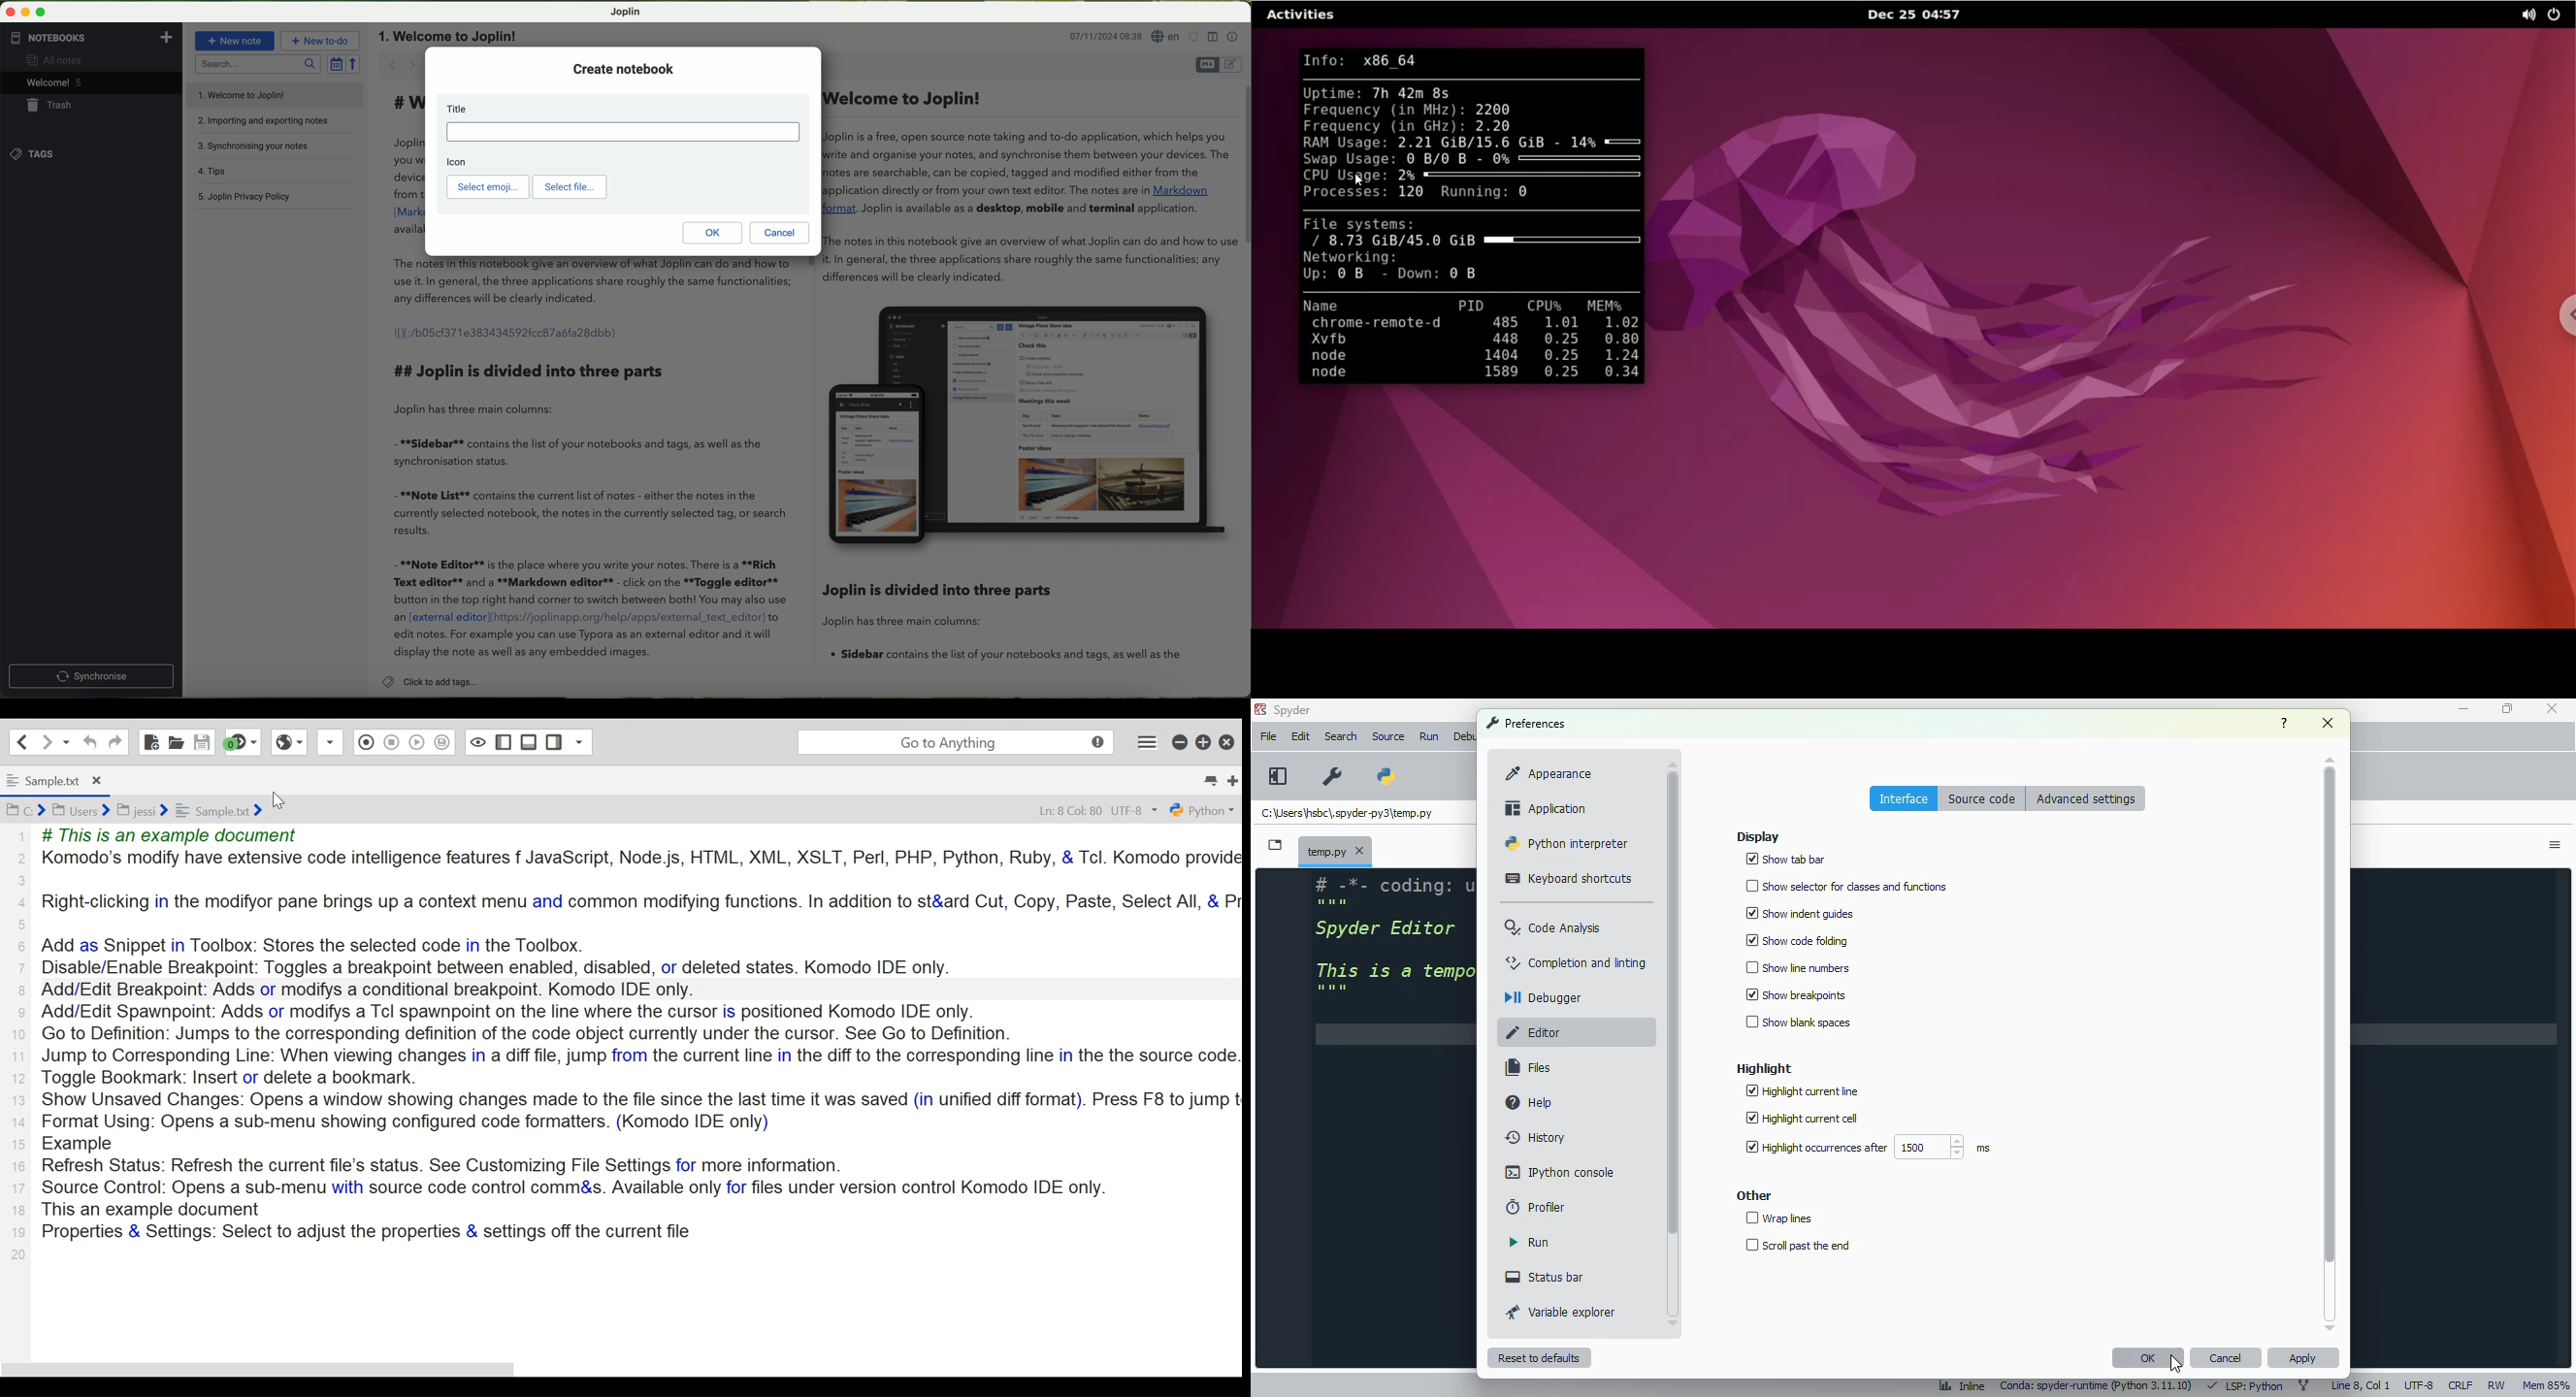  I want to click on tips, so click(214, 172).